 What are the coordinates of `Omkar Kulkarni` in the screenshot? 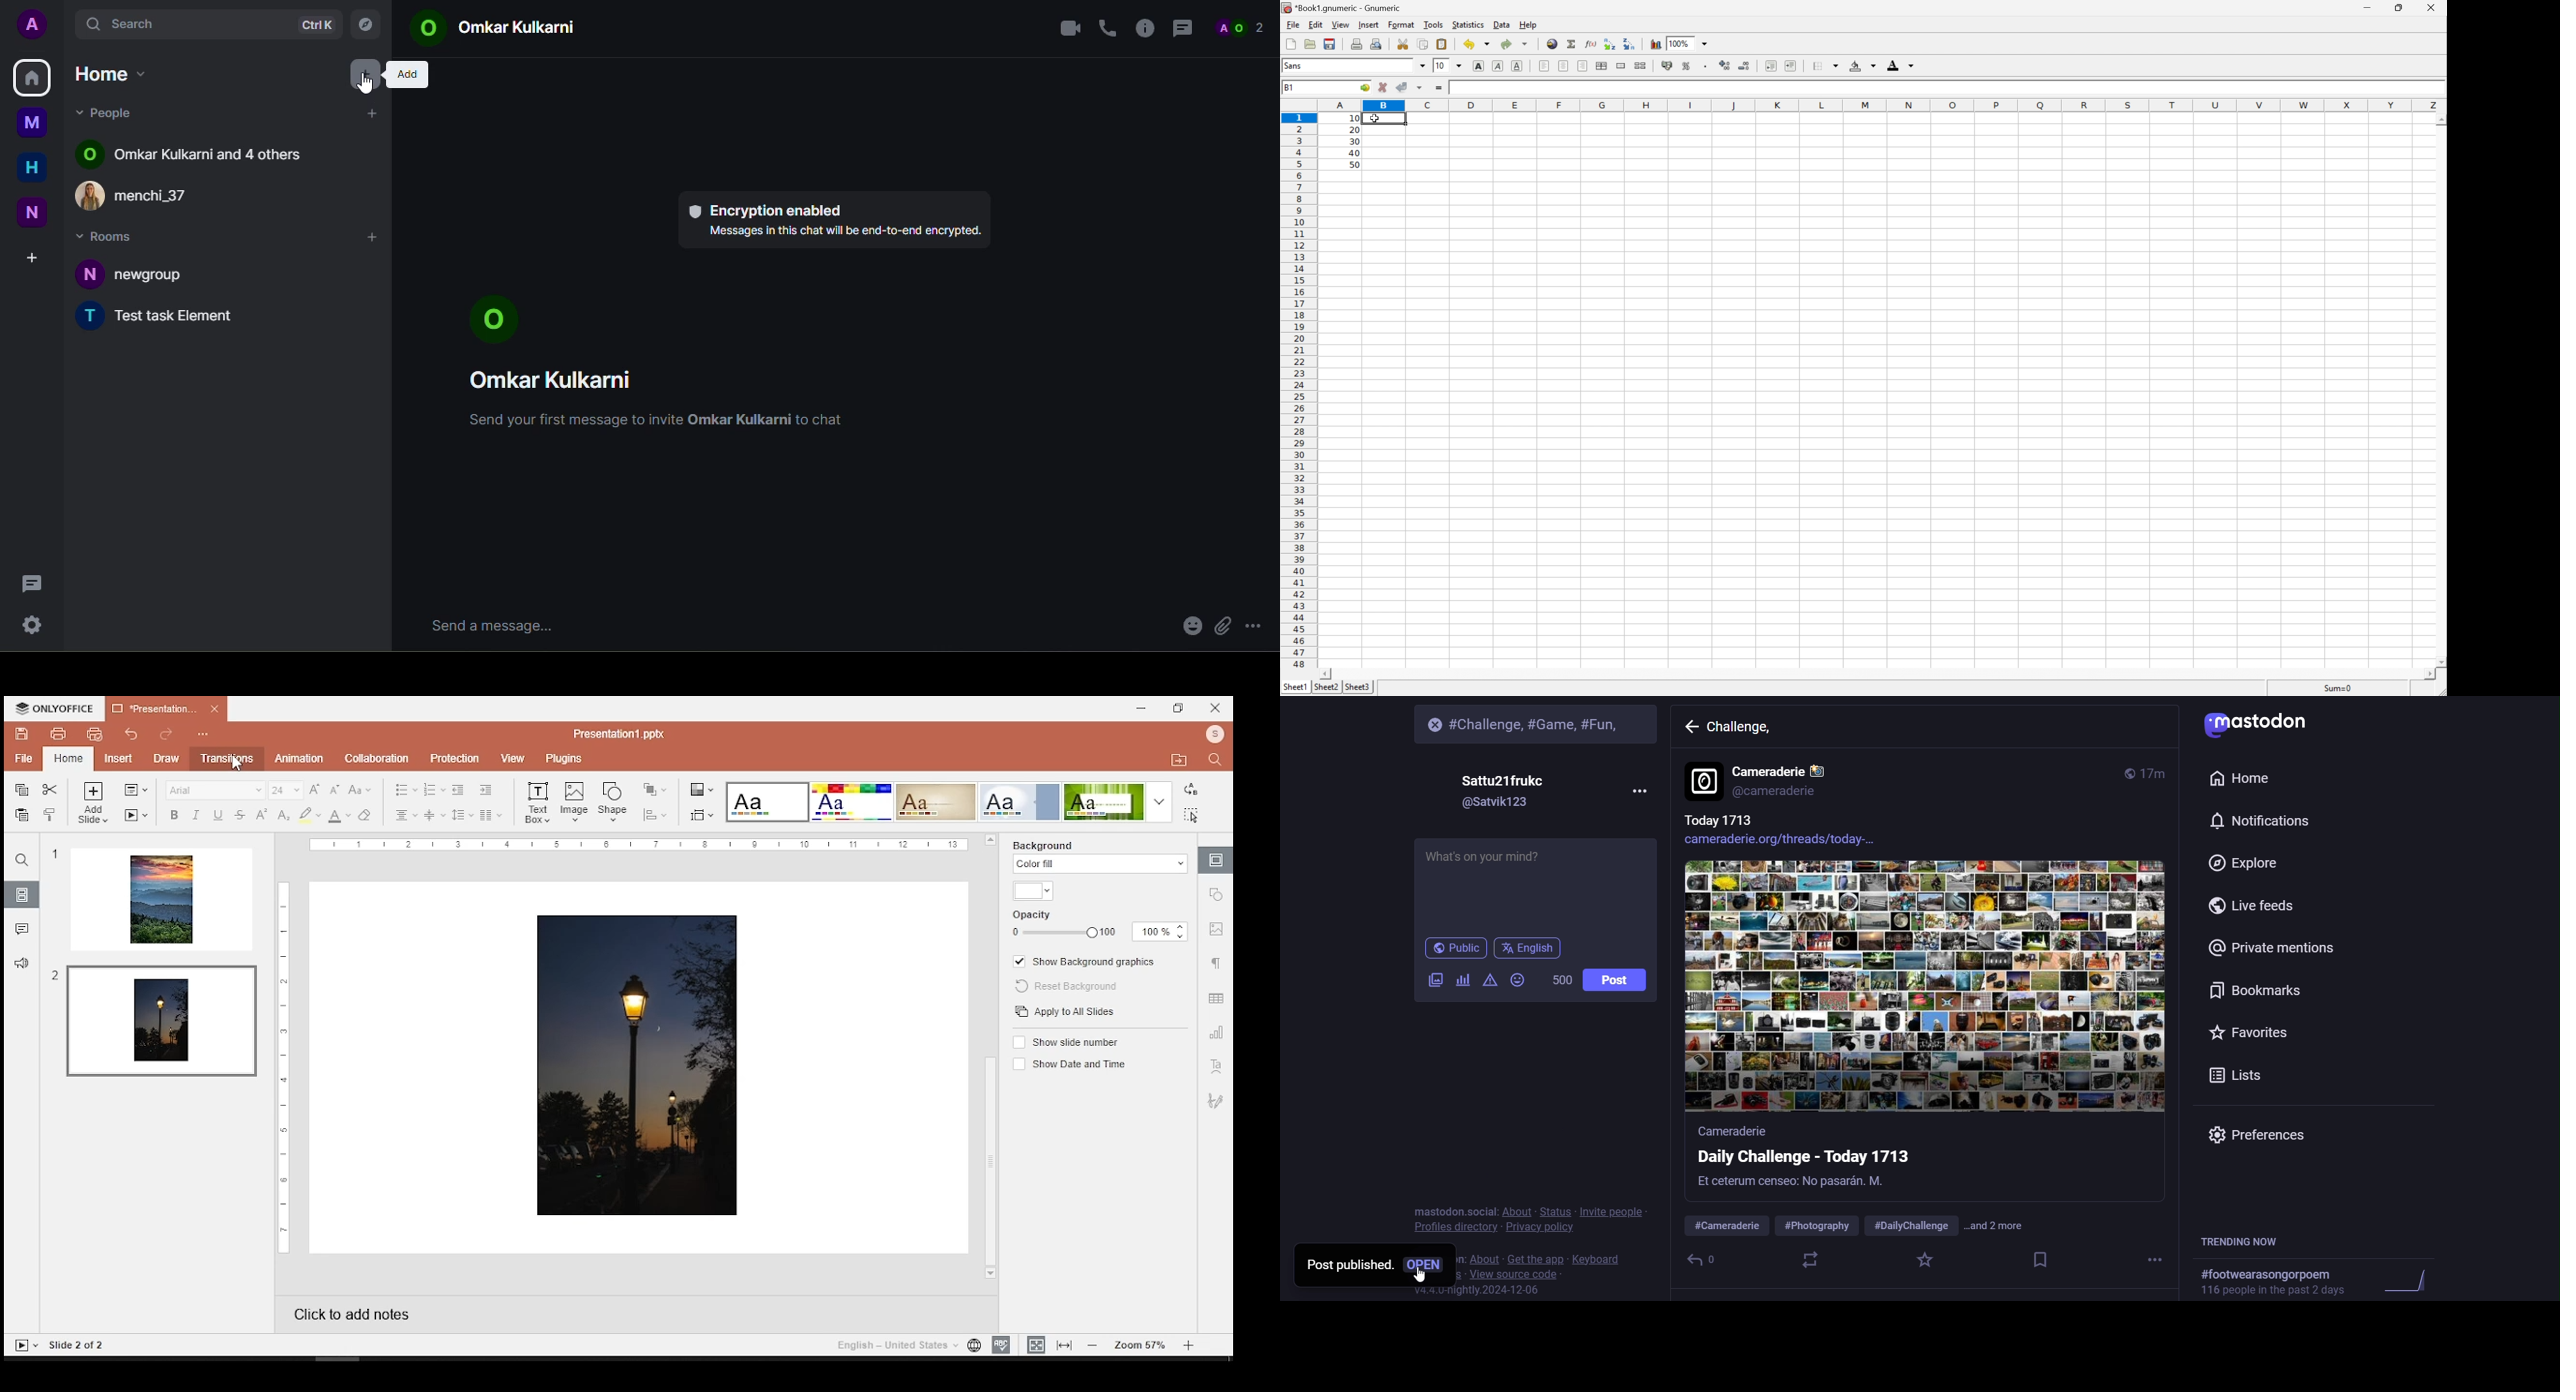 It's located at (556, 383).